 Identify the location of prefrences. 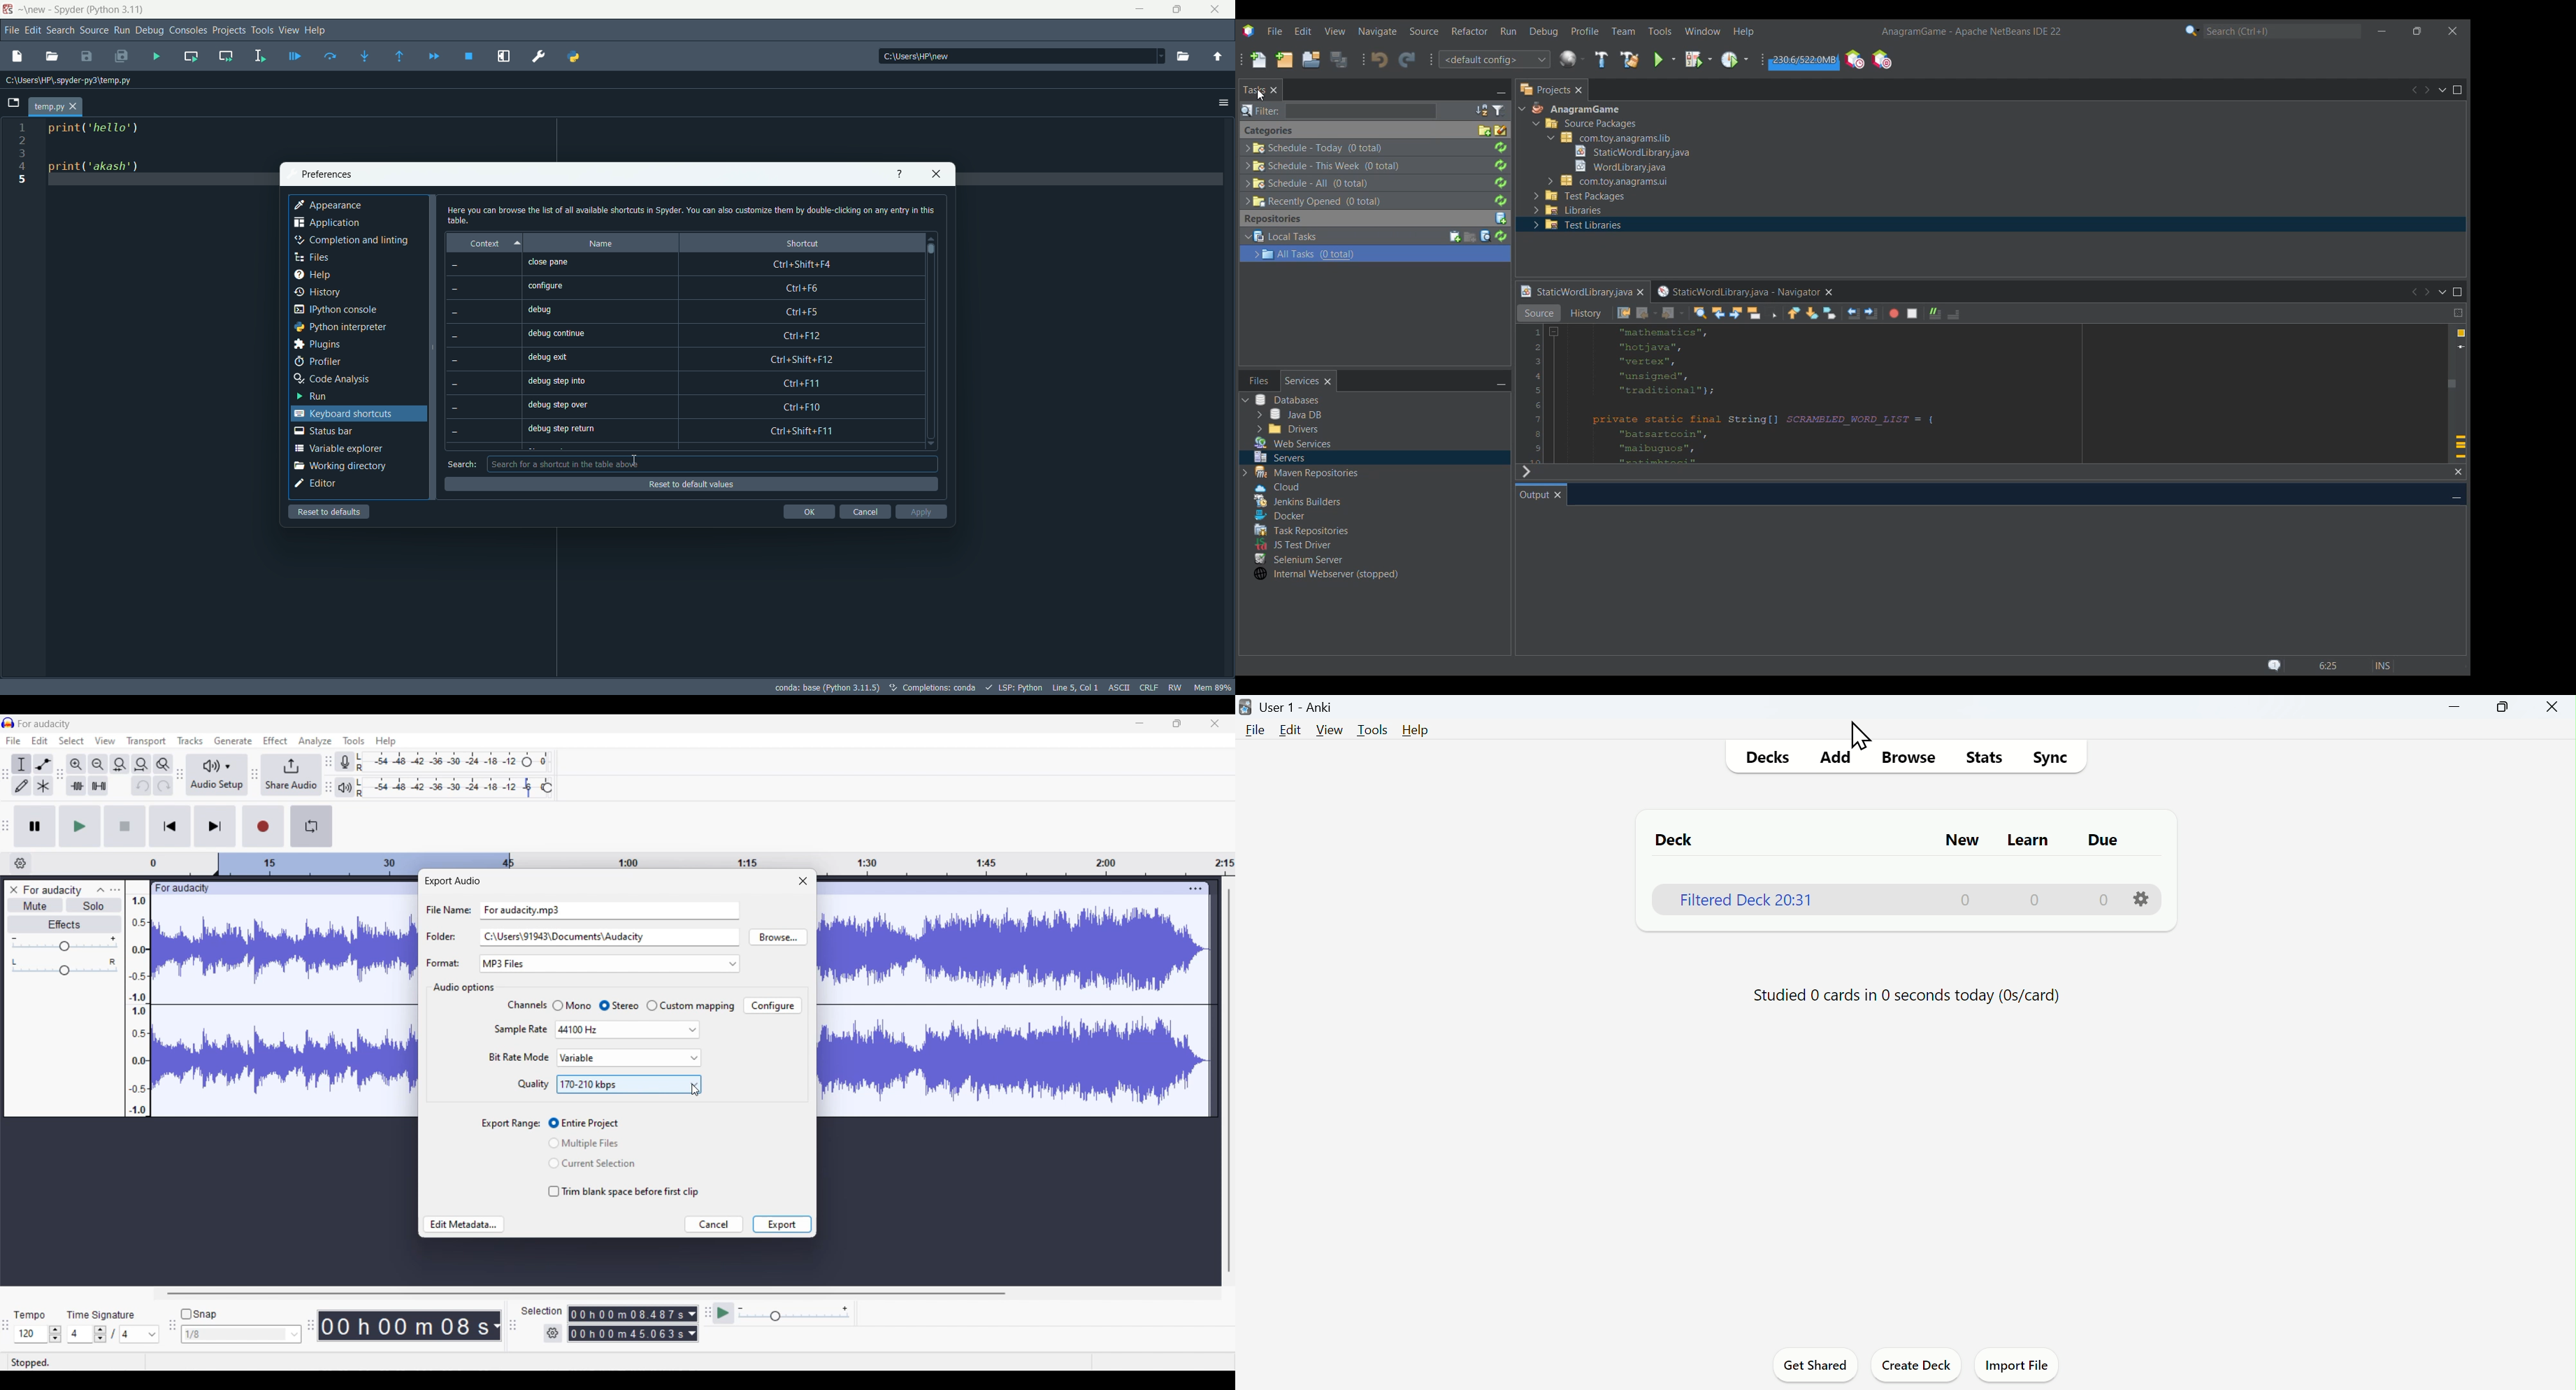
(327, 174).